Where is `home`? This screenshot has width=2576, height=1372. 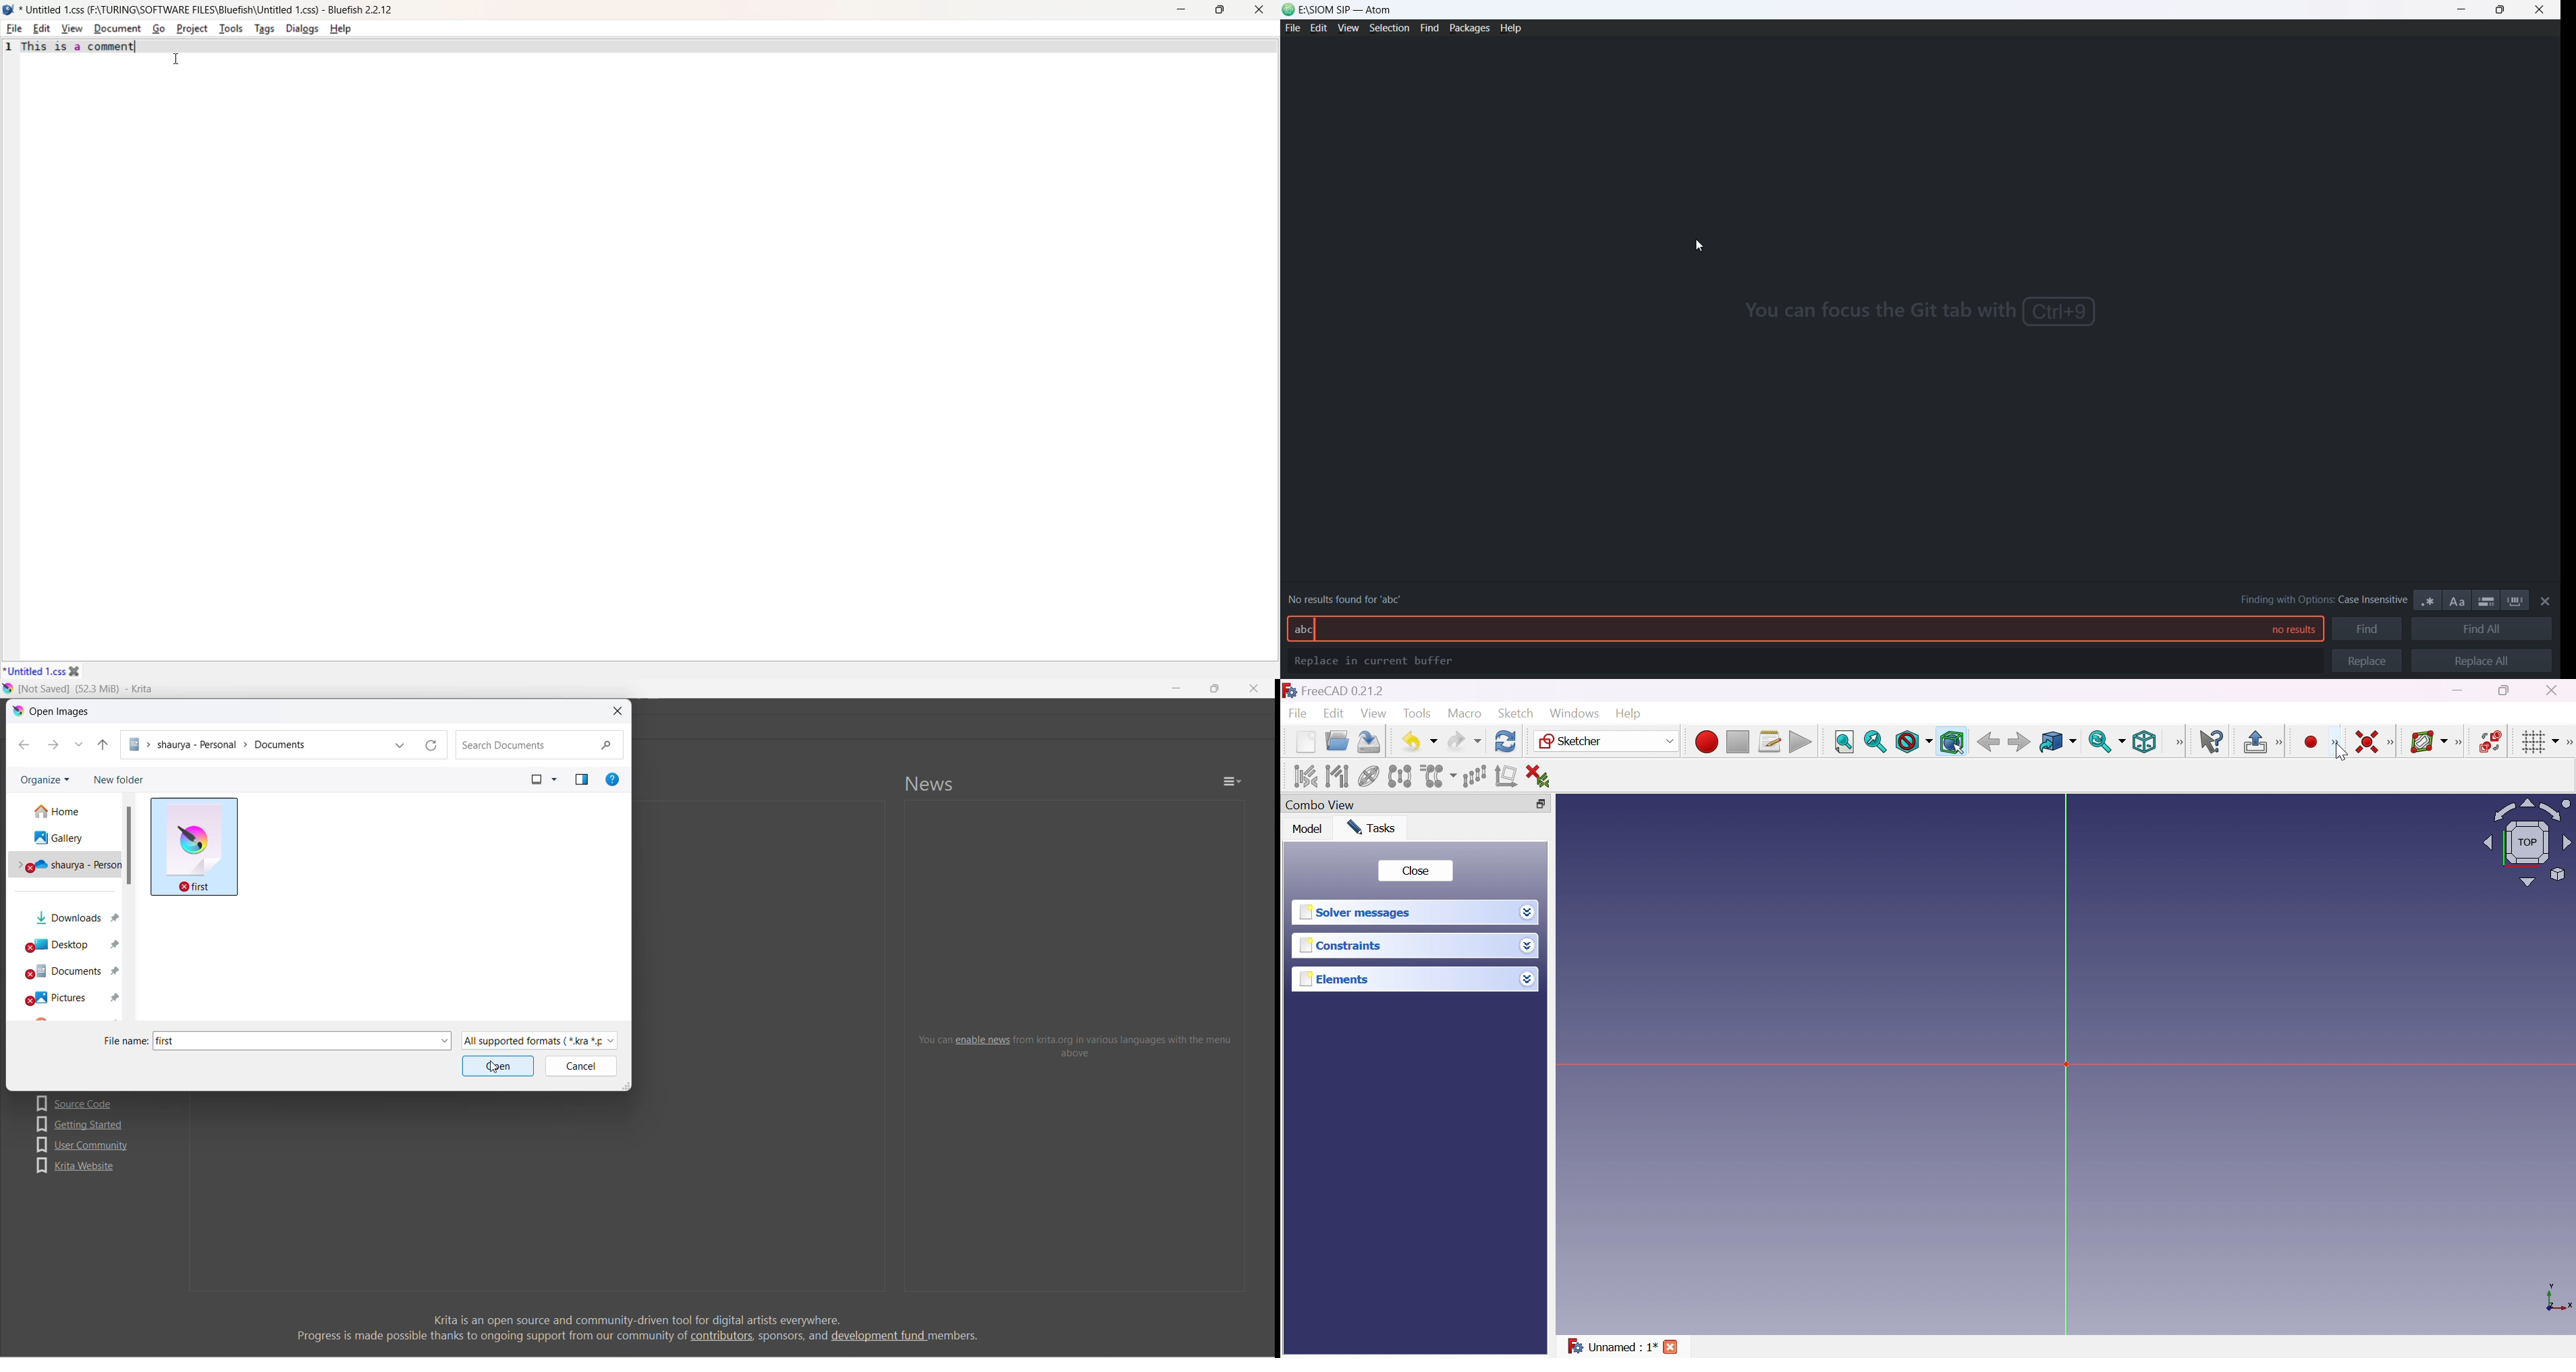 home is located at coordinates (66, 811).